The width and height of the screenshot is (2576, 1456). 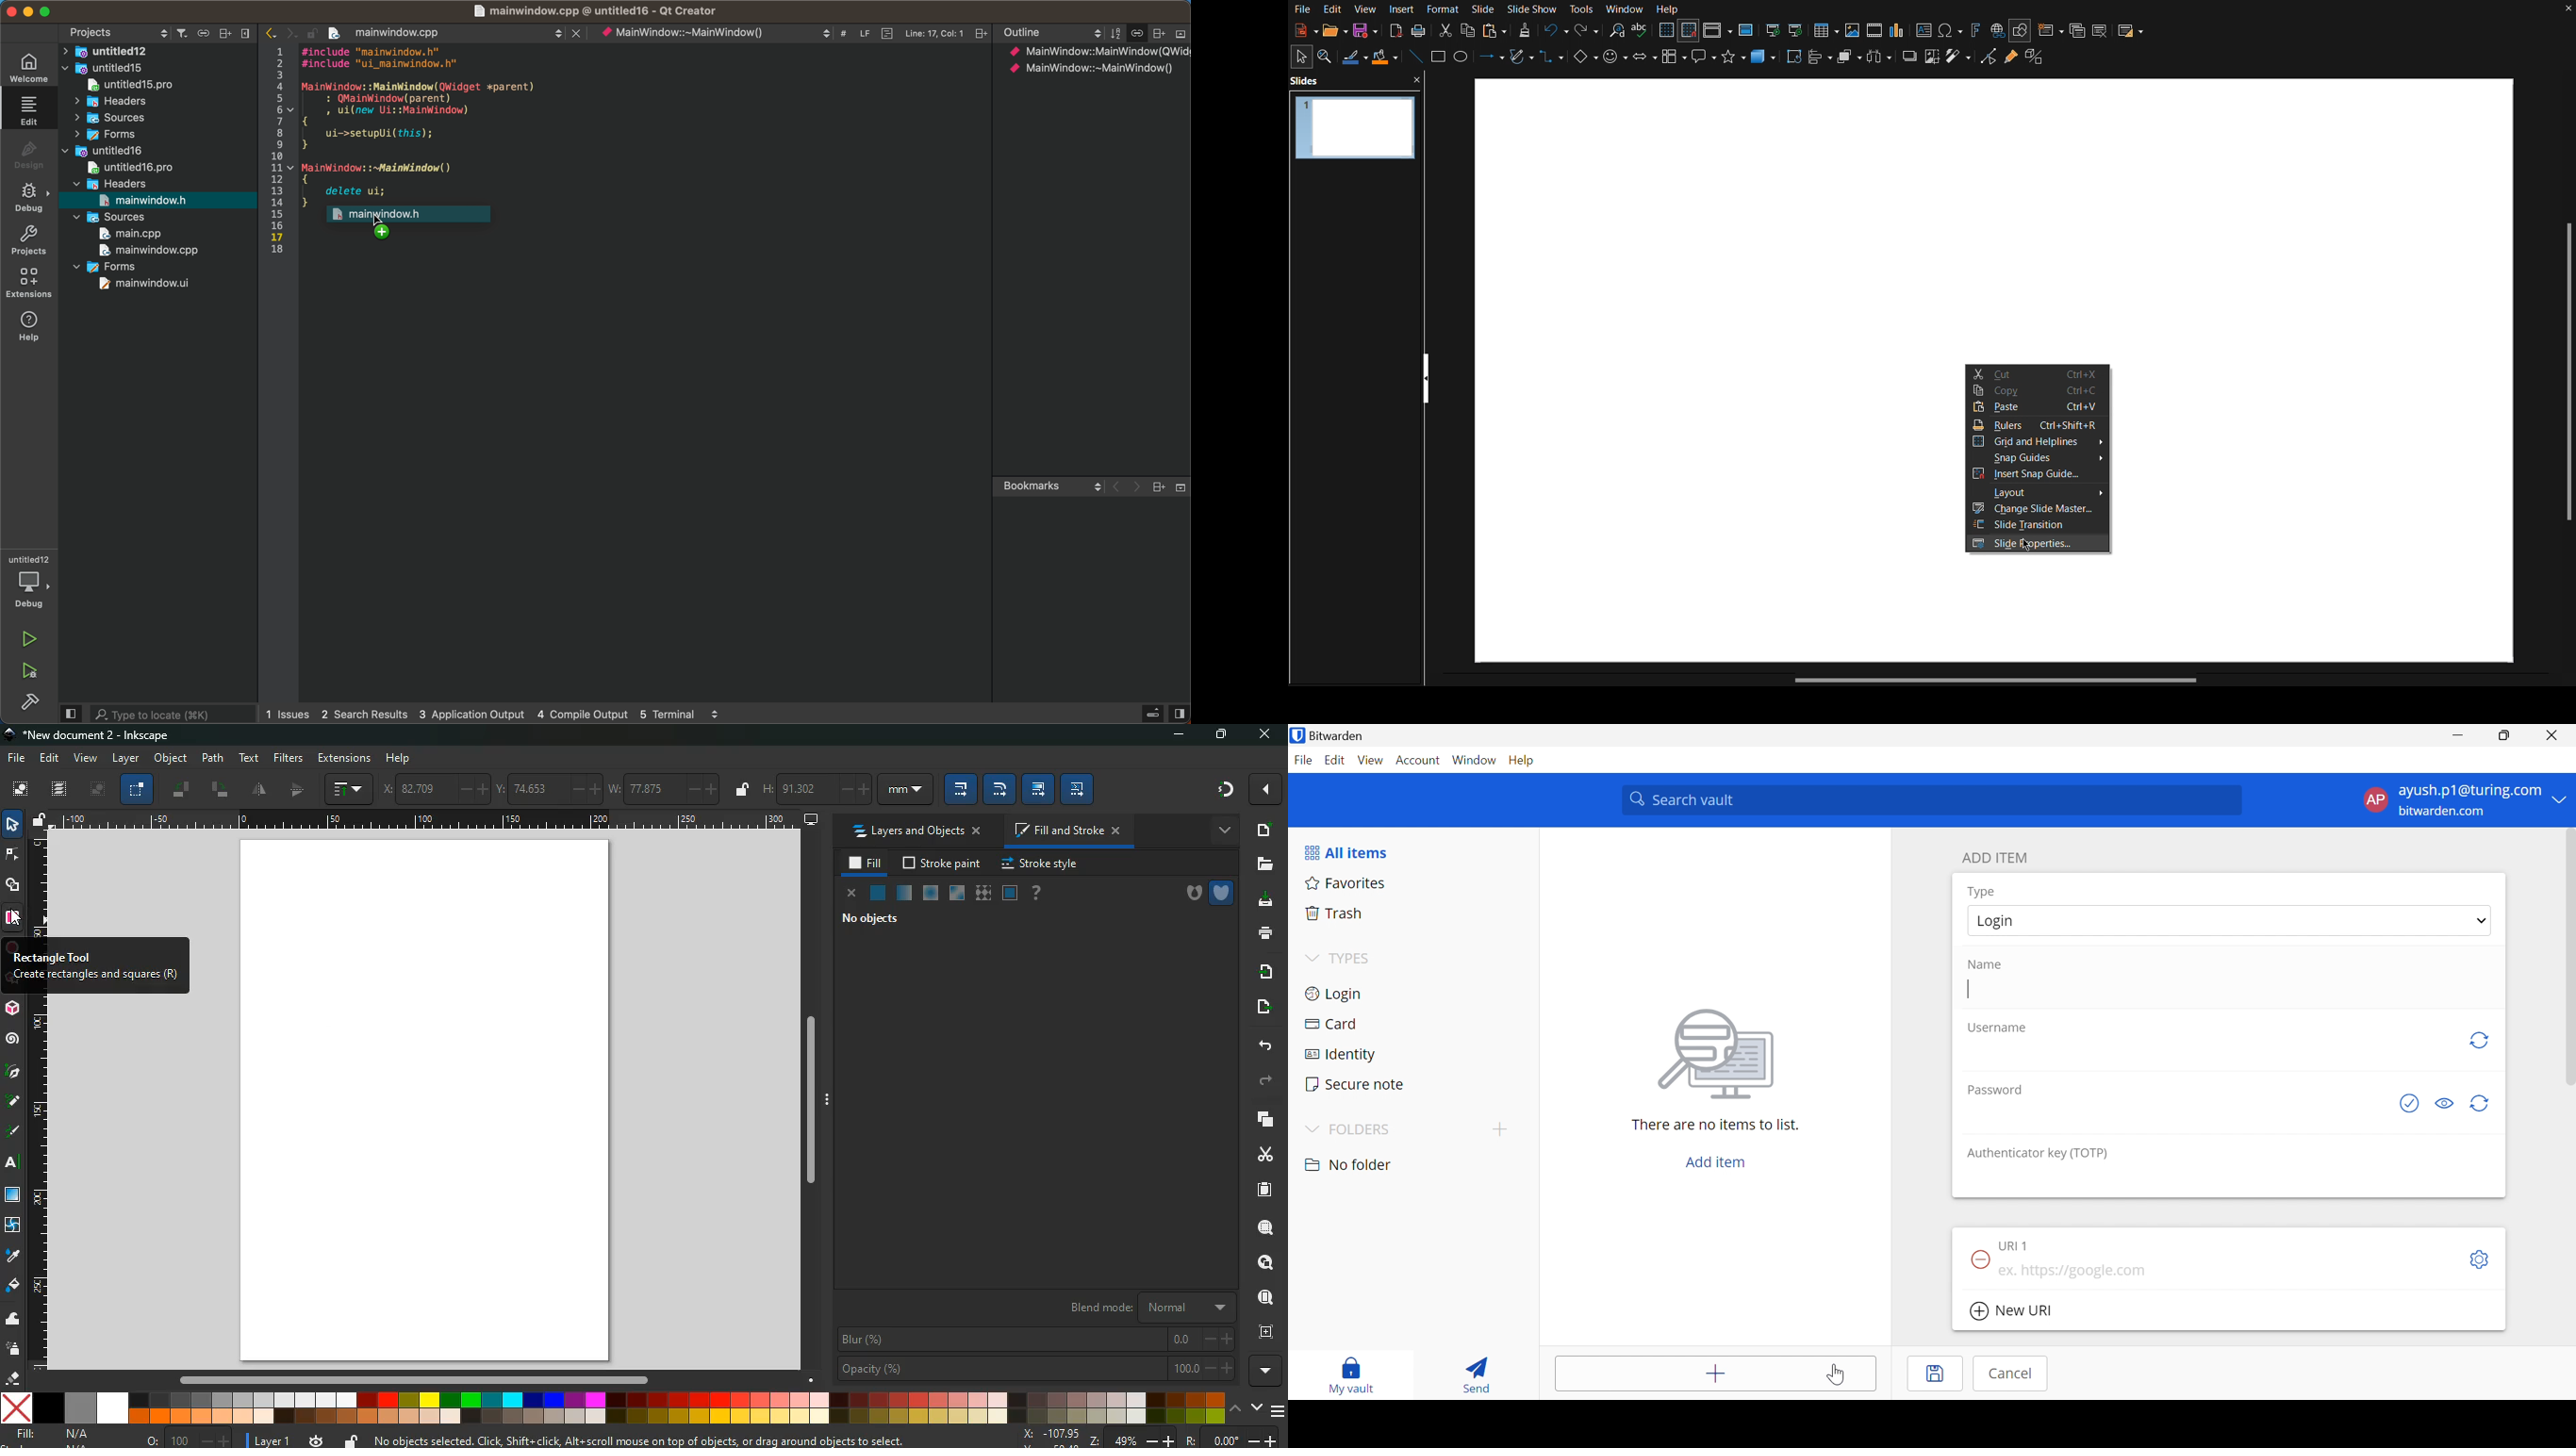 I want to click on Slide, so click(x=1485, y=9).